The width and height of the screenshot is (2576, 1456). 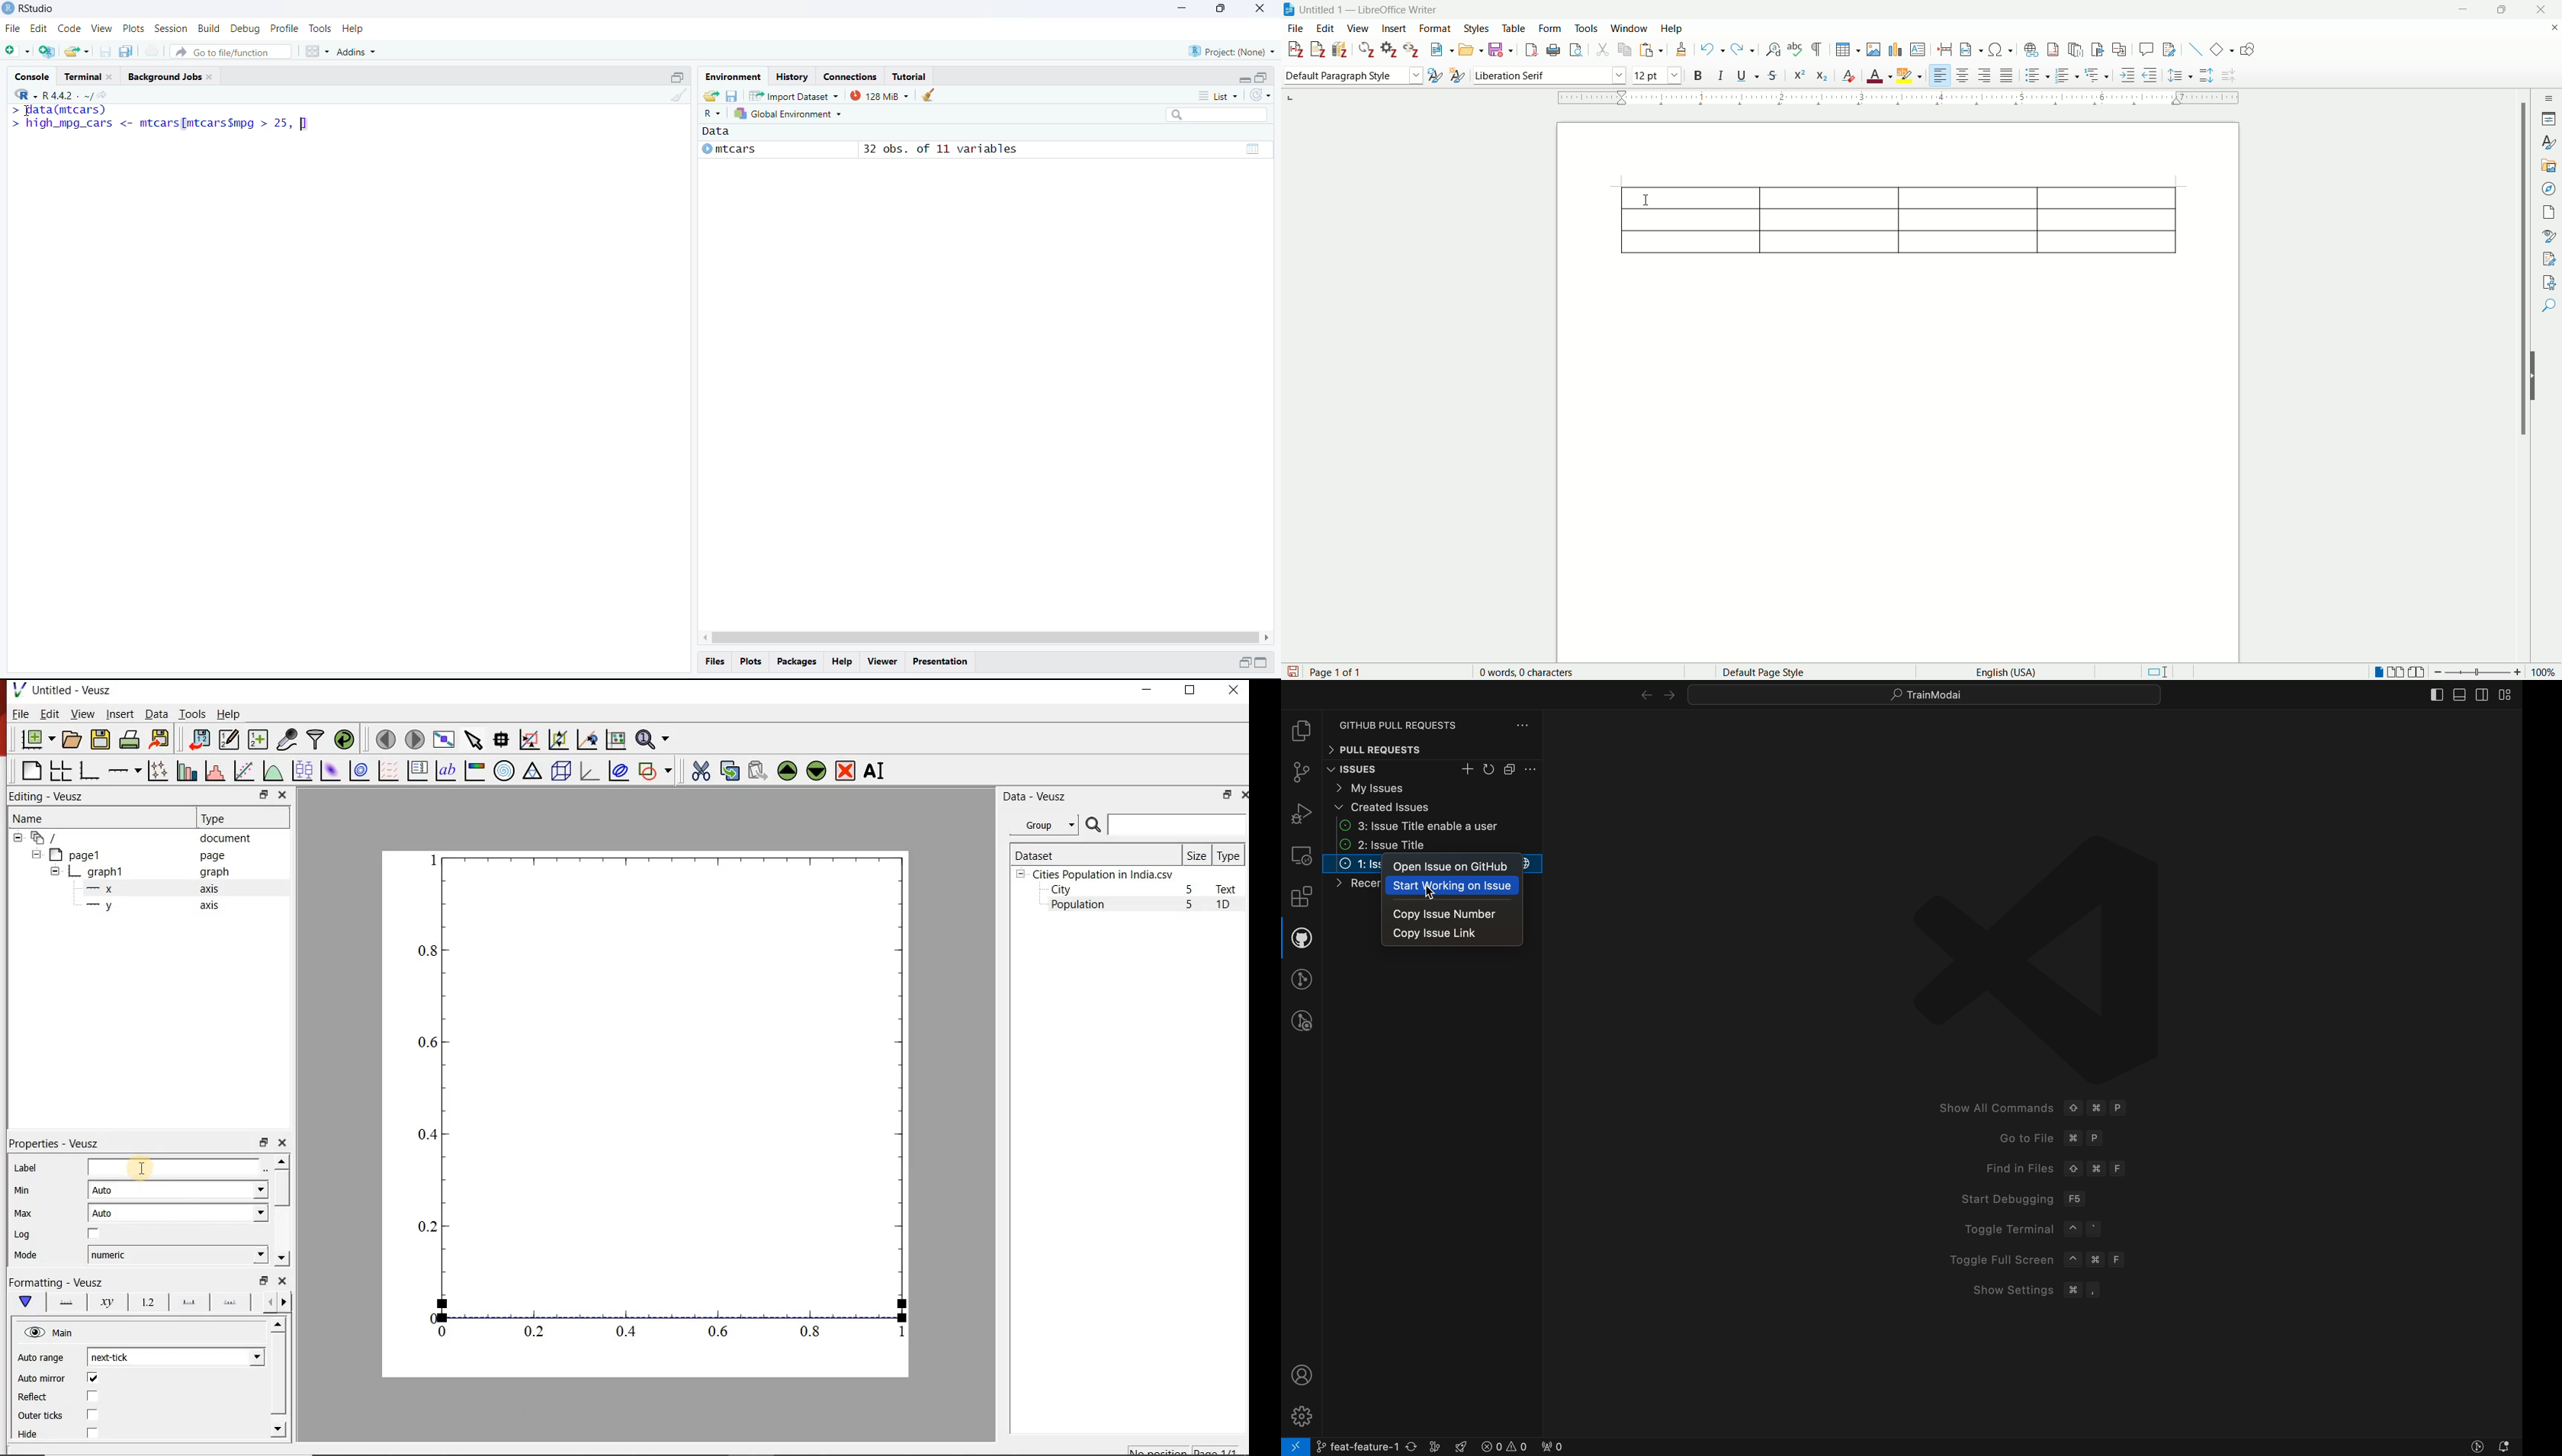 What do you see at coordinates (199, 739) in the screenshot?
I see `import data into Veusz` at bounding box center [199, 739].